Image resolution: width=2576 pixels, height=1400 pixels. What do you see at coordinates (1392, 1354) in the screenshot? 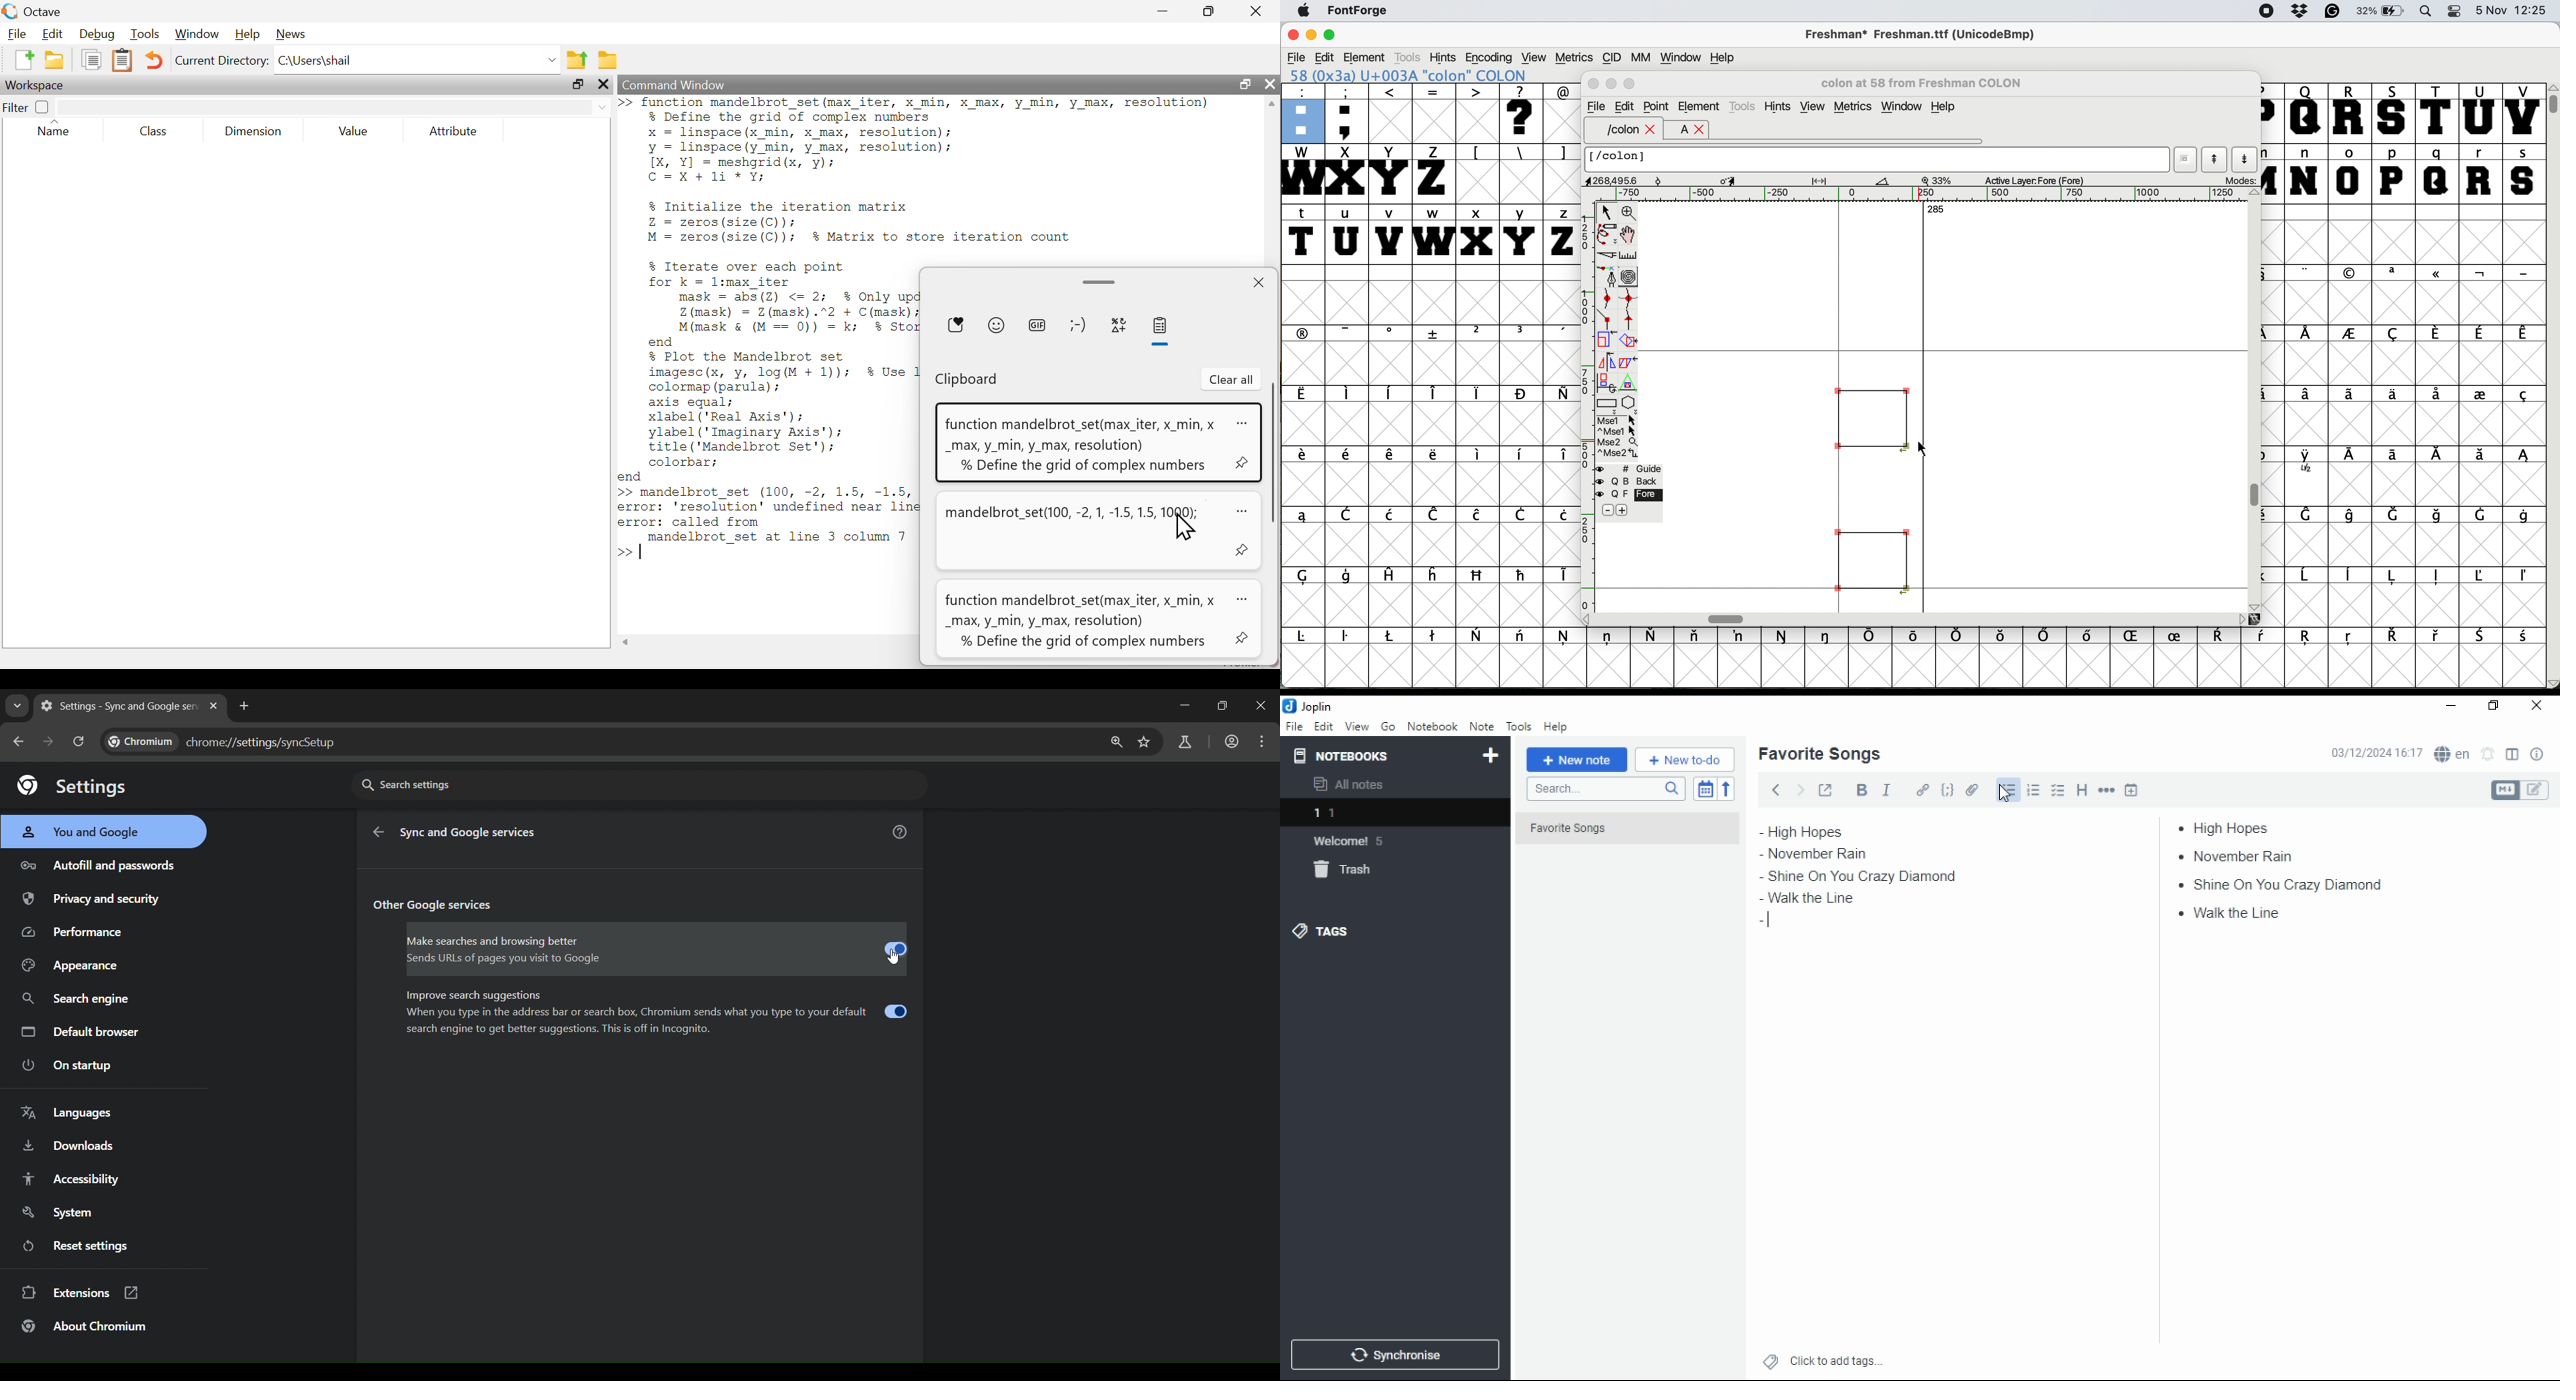
I see `synchronise` at bounding box center [1392, 1354].